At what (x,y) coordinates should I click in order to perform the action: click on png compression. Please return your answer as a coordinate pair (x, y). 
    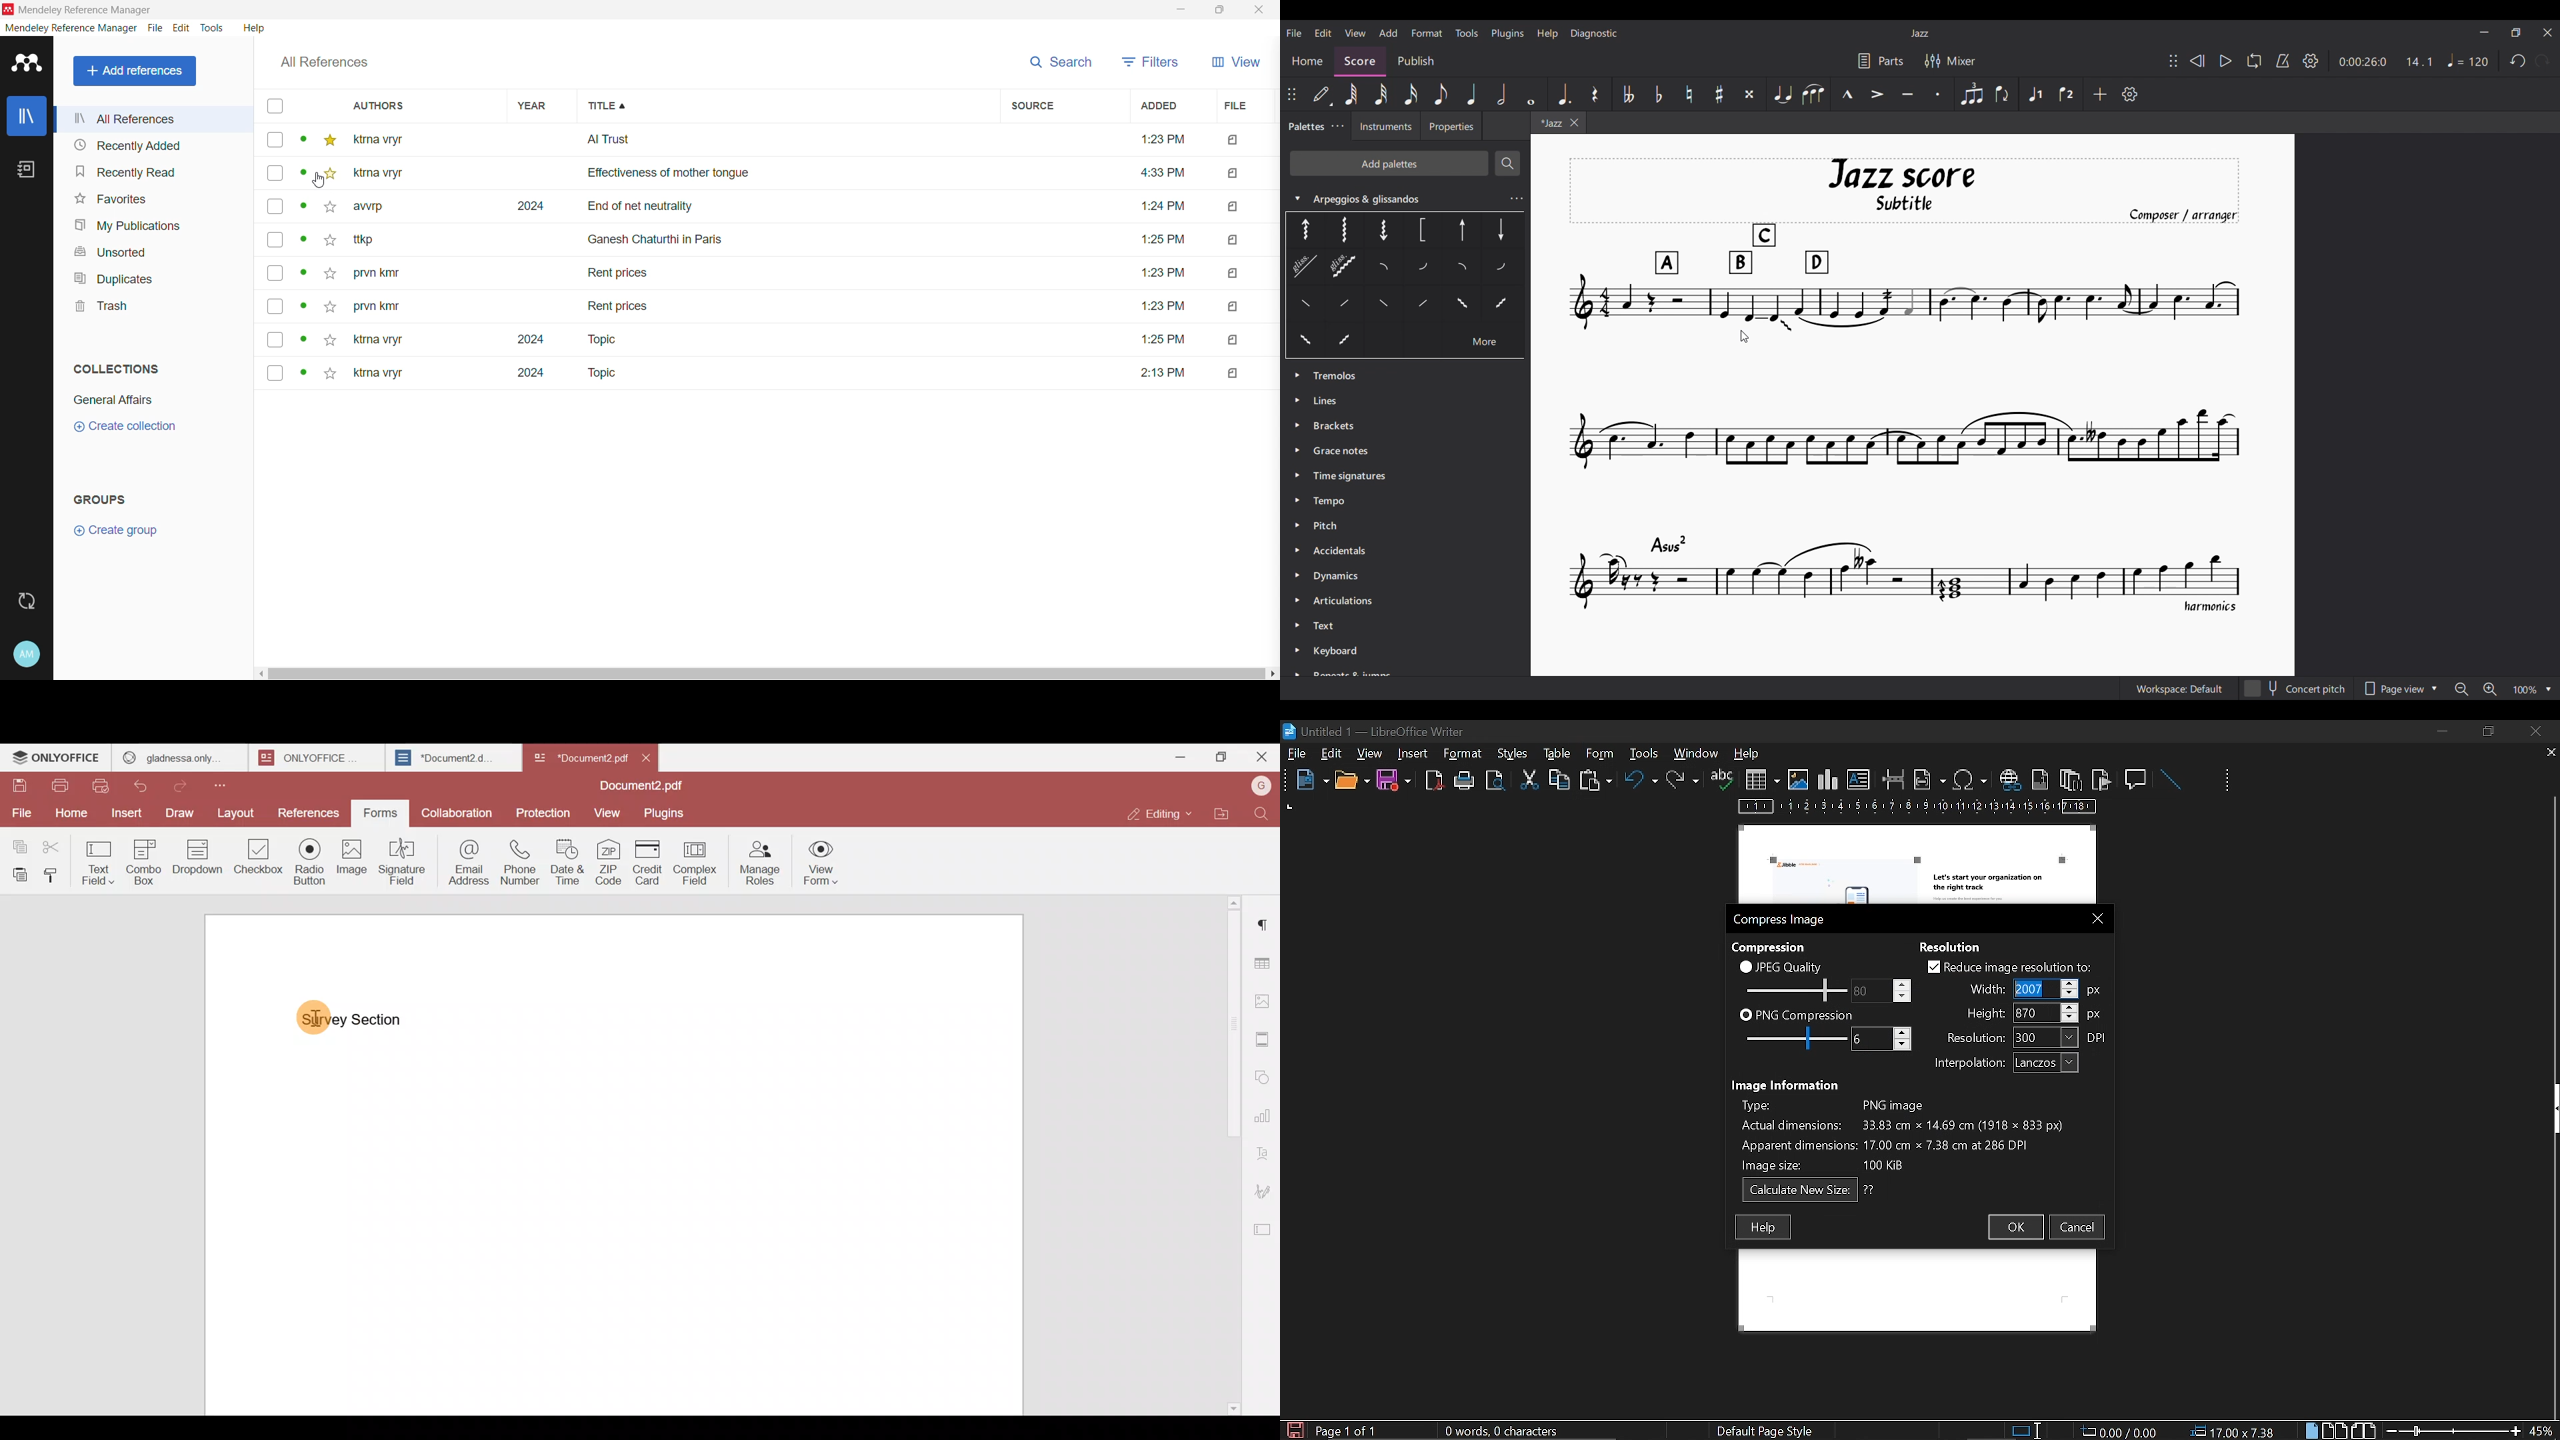
    Looking at the image, I should click on (1797, 1014).